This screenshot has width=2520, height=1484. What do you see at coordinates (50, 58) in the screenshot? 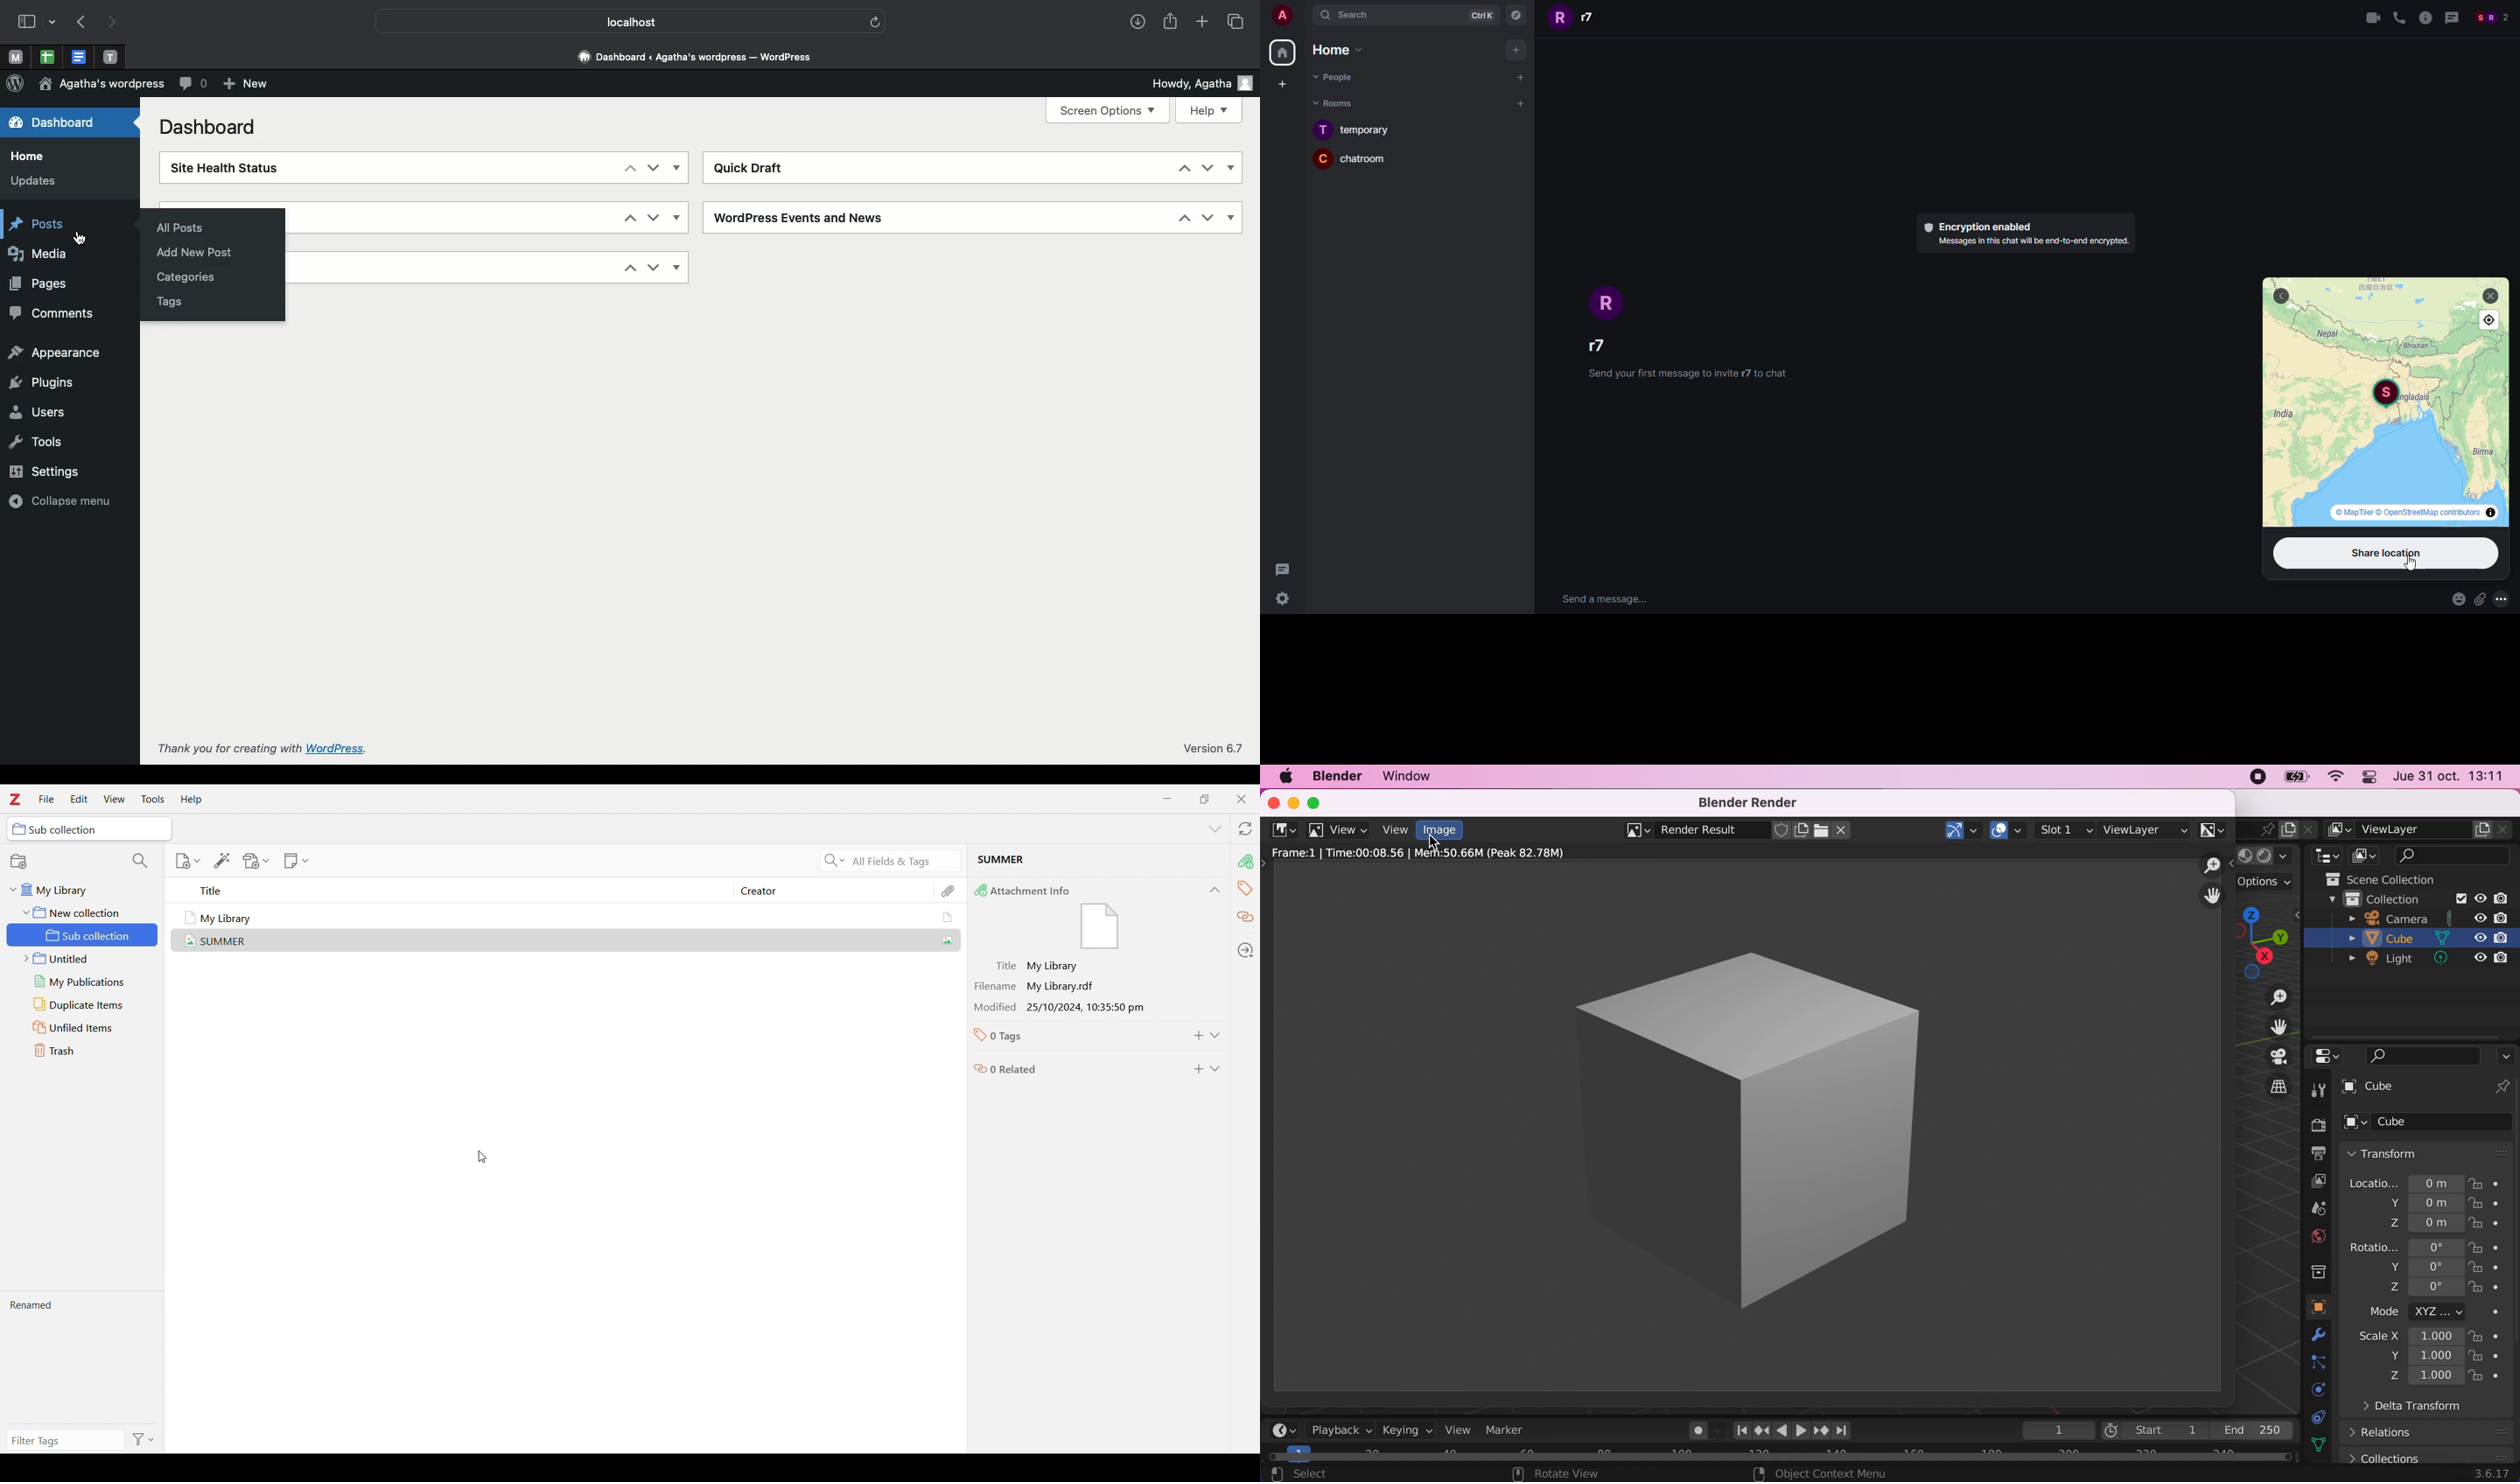
I see `pinned` at bounding box center [50, 58].